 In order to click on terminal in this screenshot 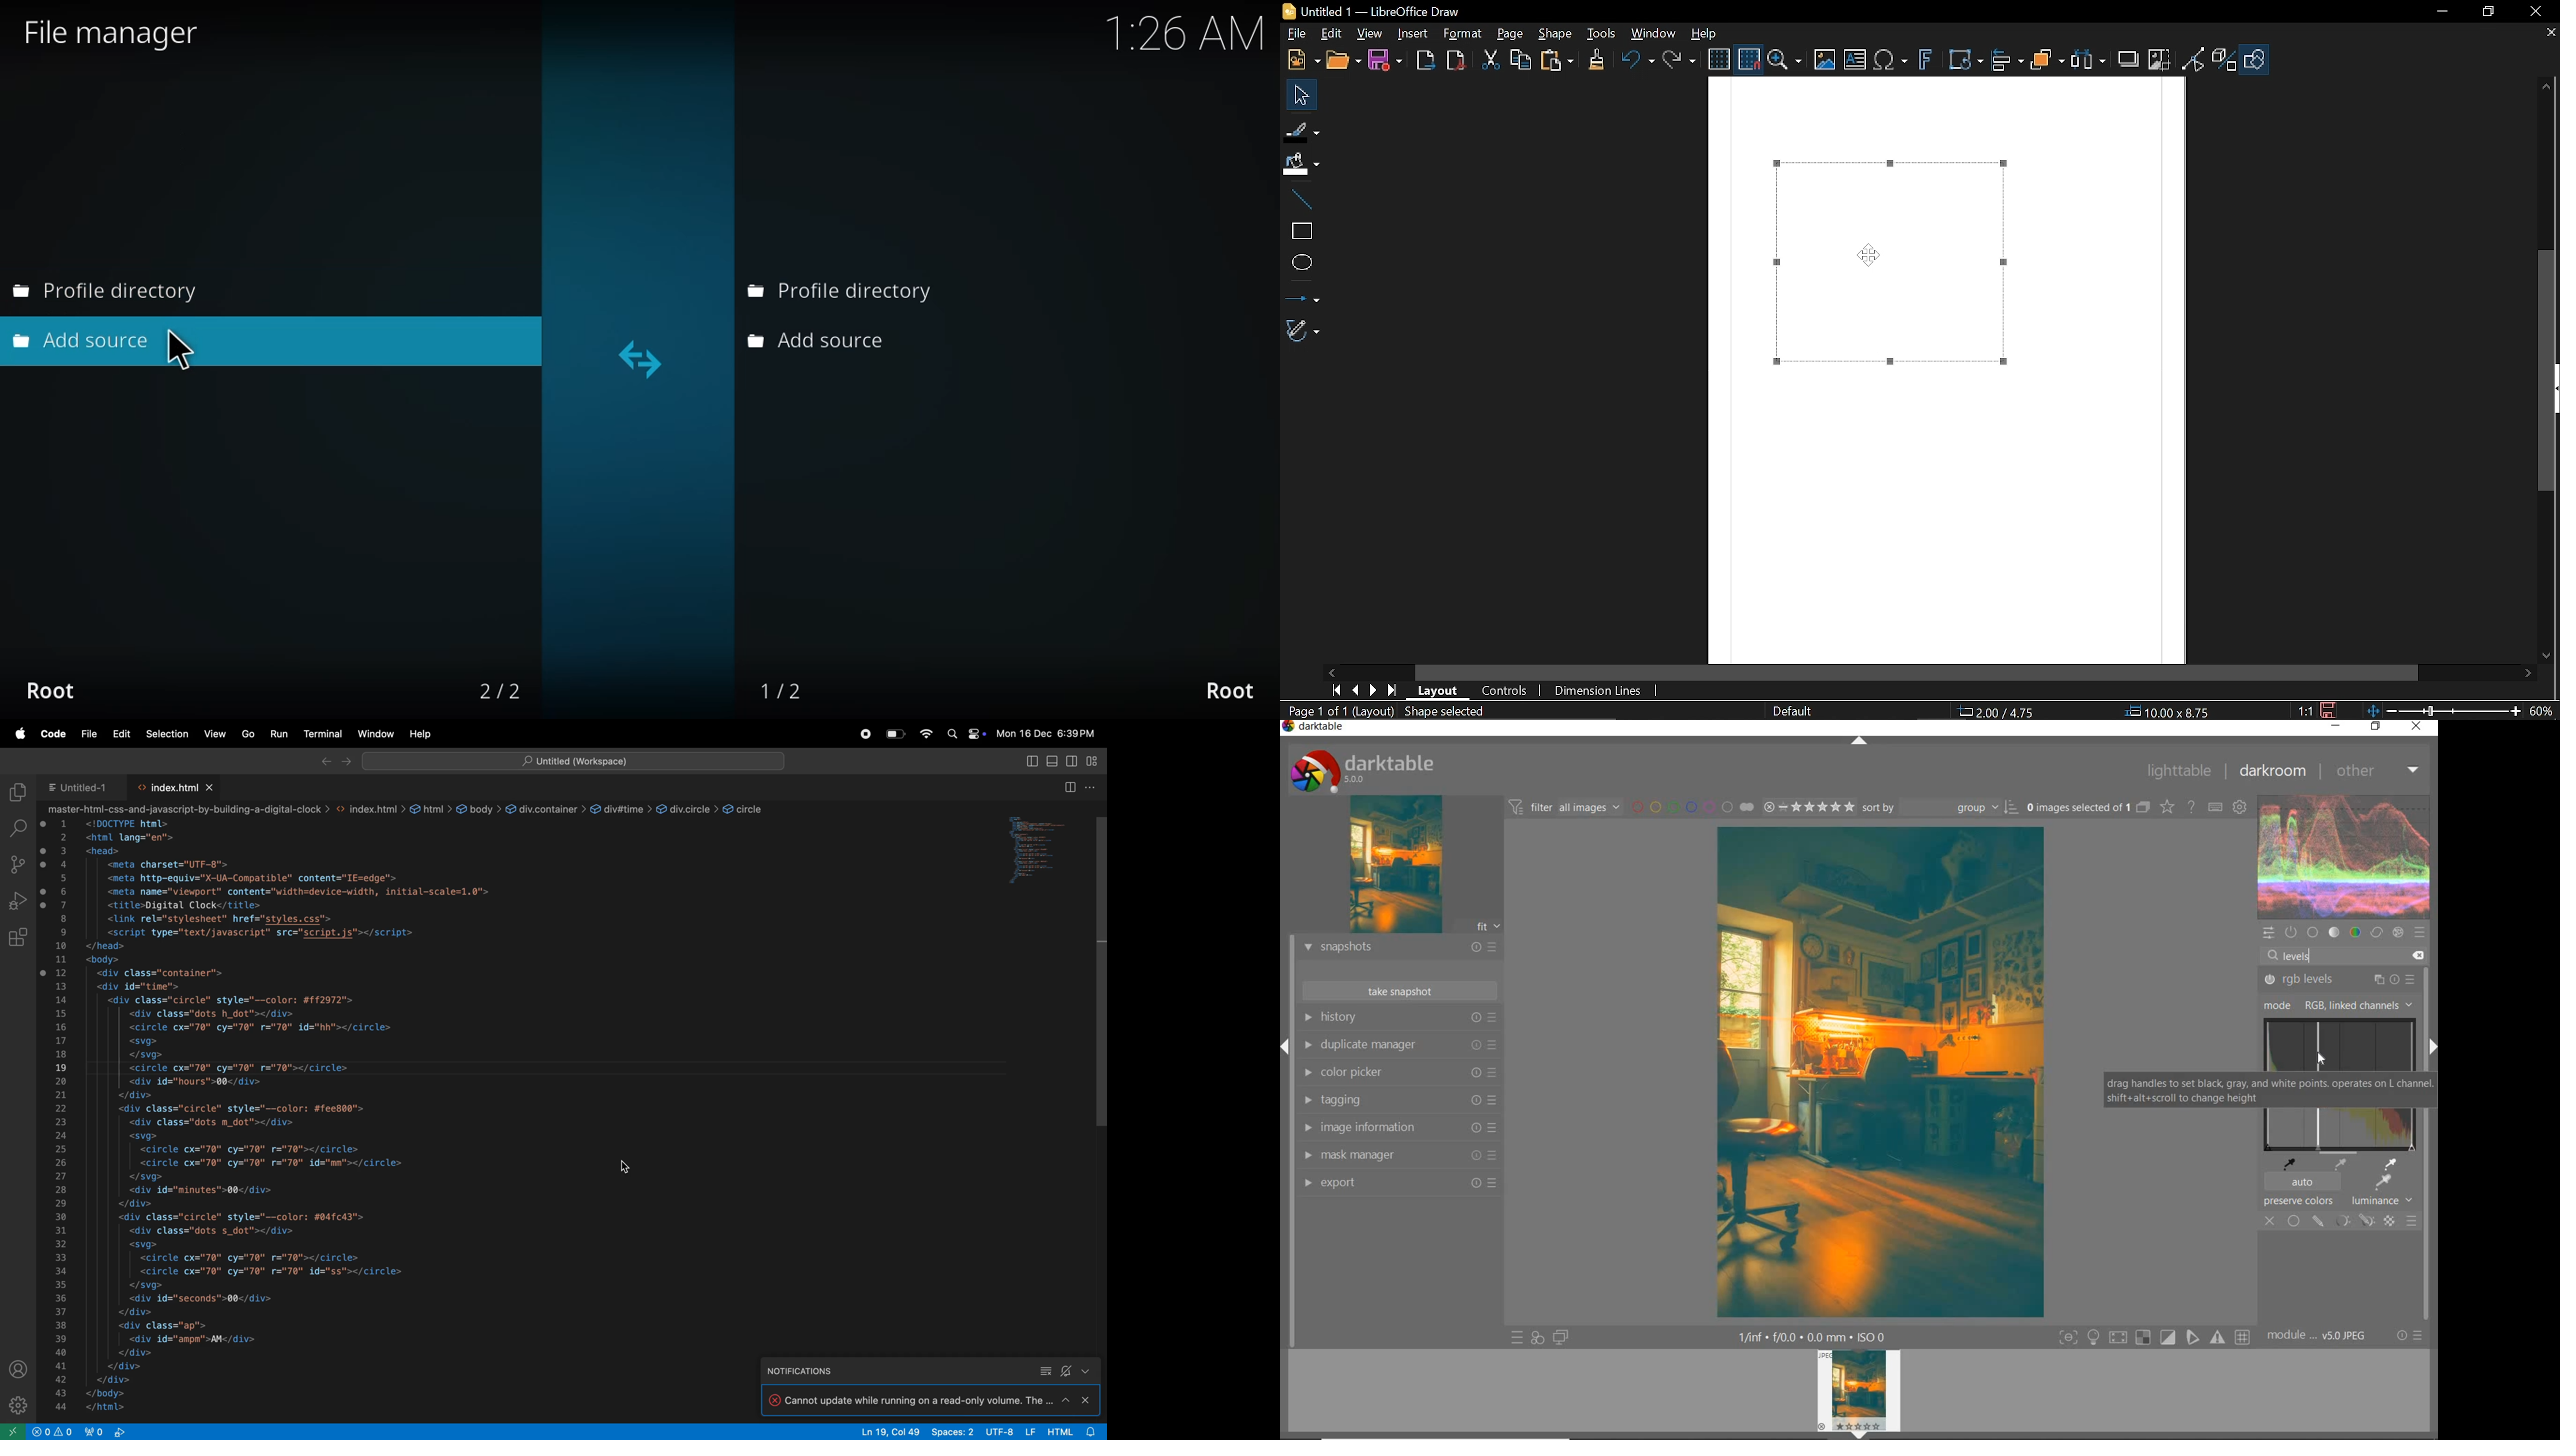, I will do `click(324, 733)`.